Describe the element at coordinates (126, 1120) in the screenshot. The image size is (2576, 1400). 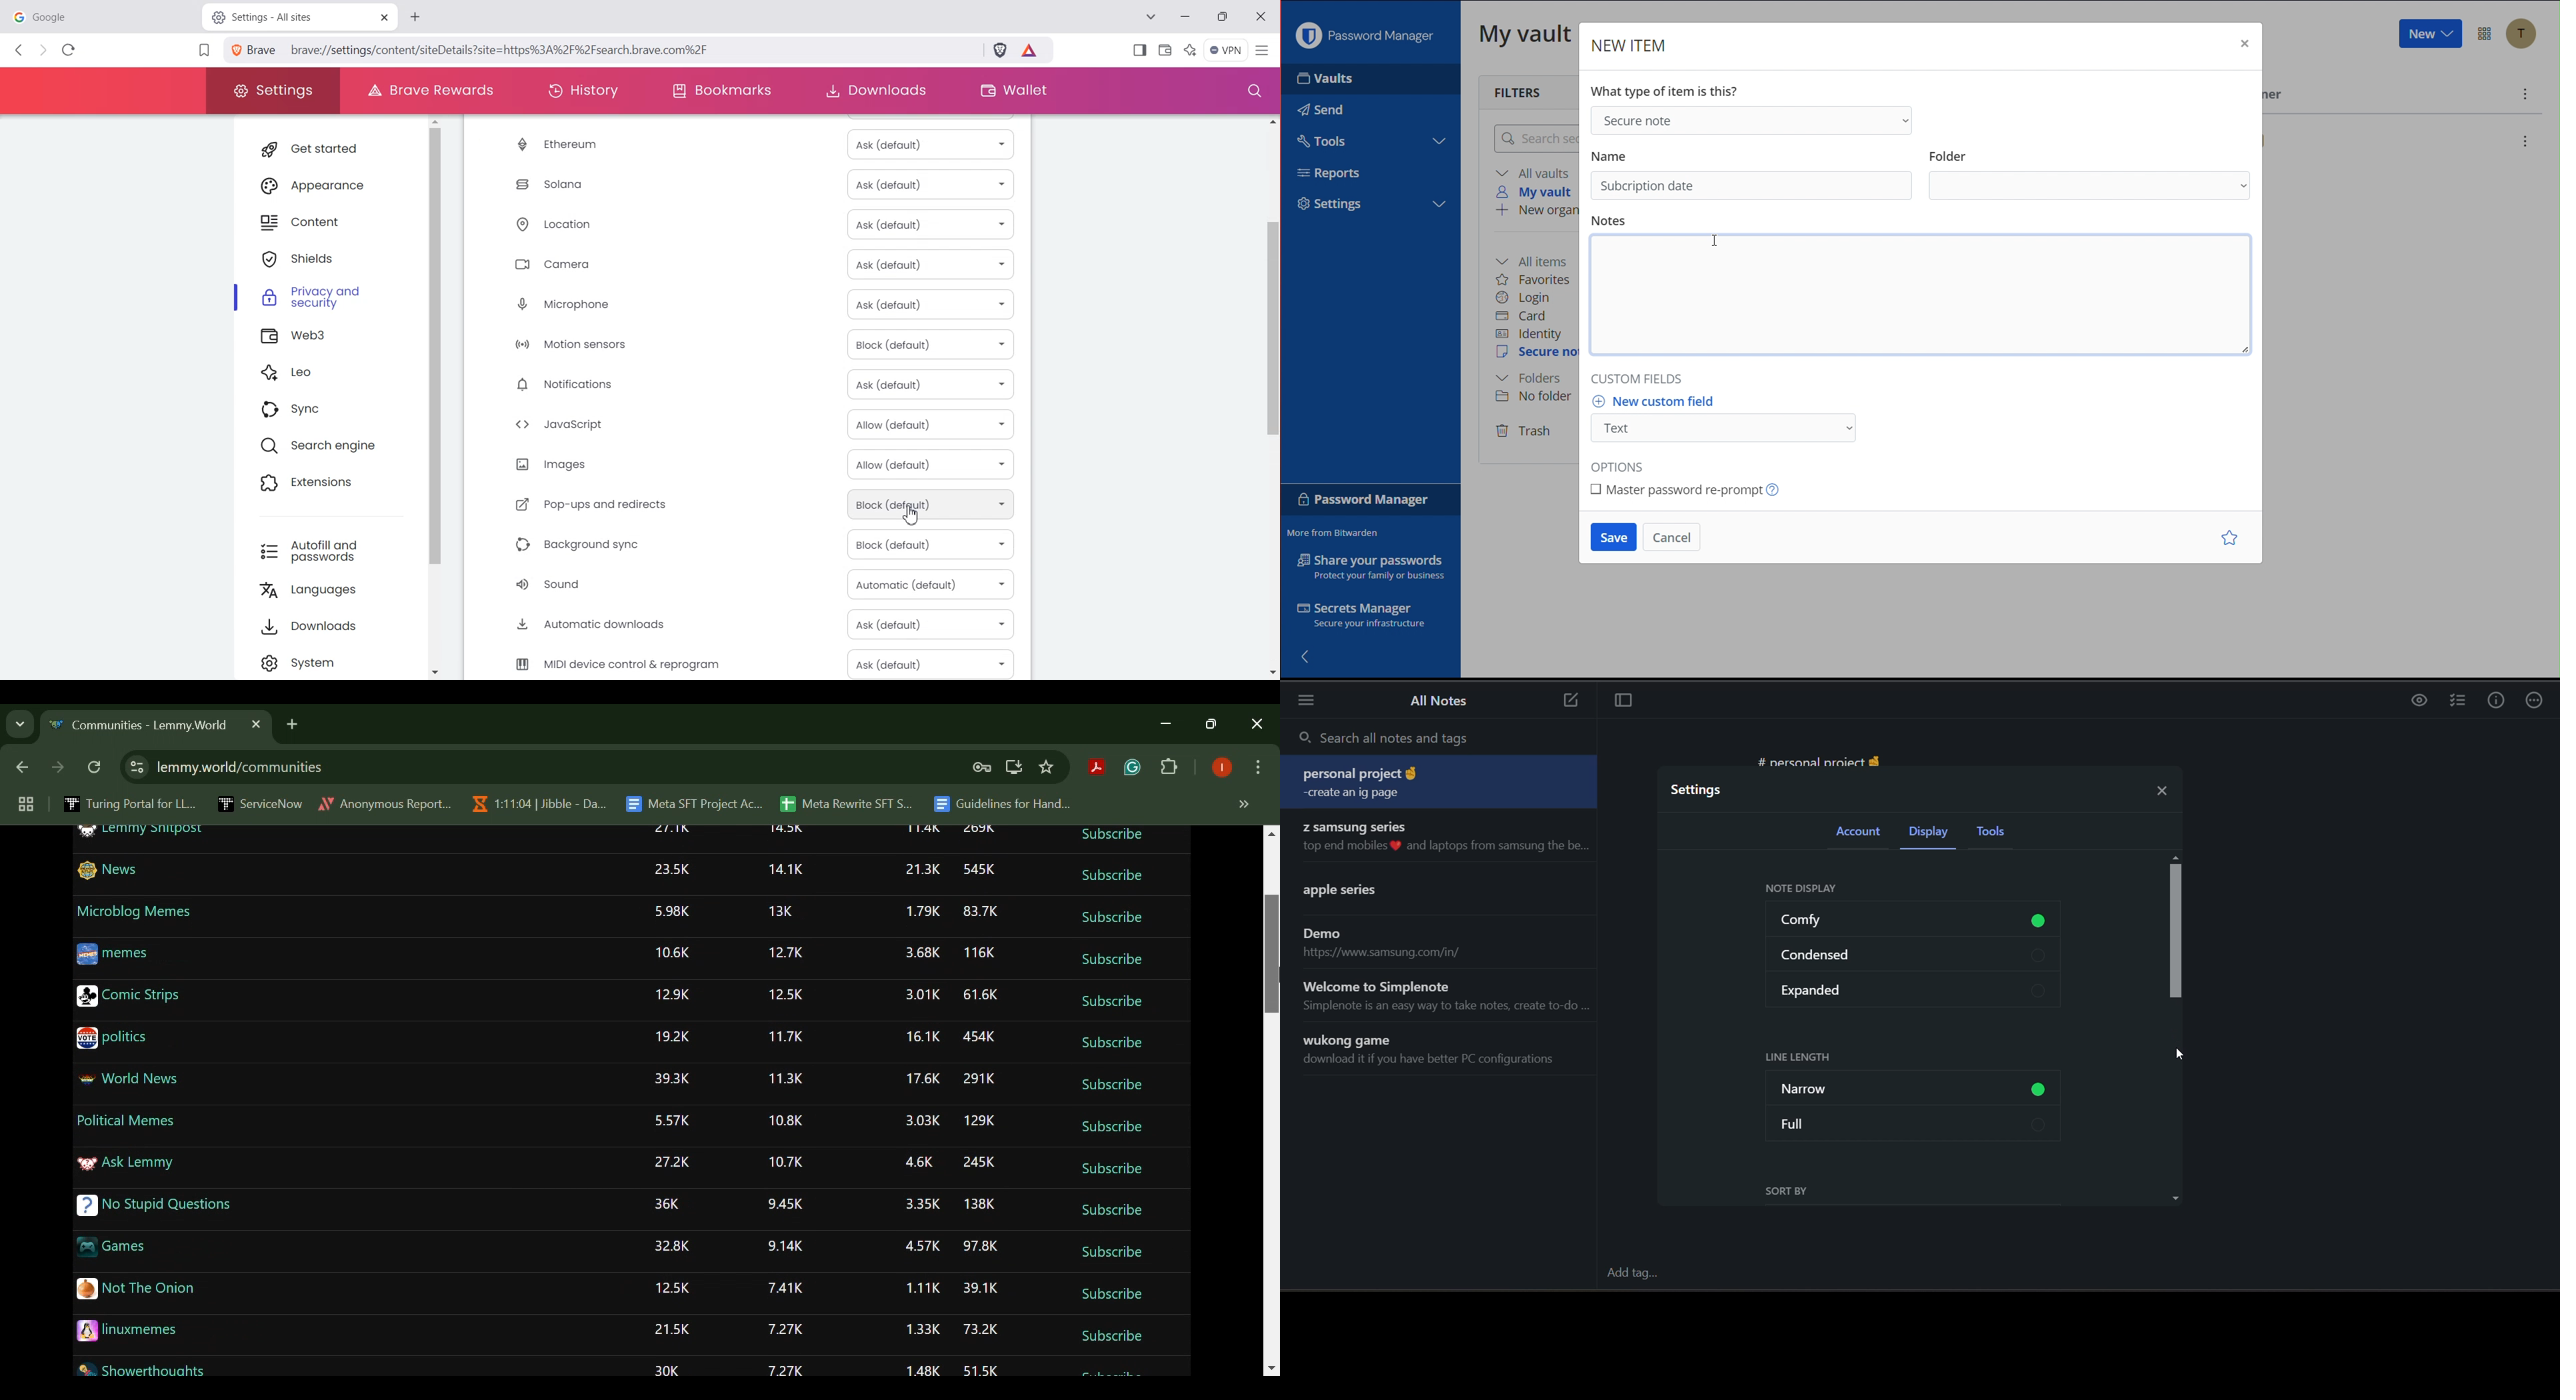
I see `Political Memes` at that location.